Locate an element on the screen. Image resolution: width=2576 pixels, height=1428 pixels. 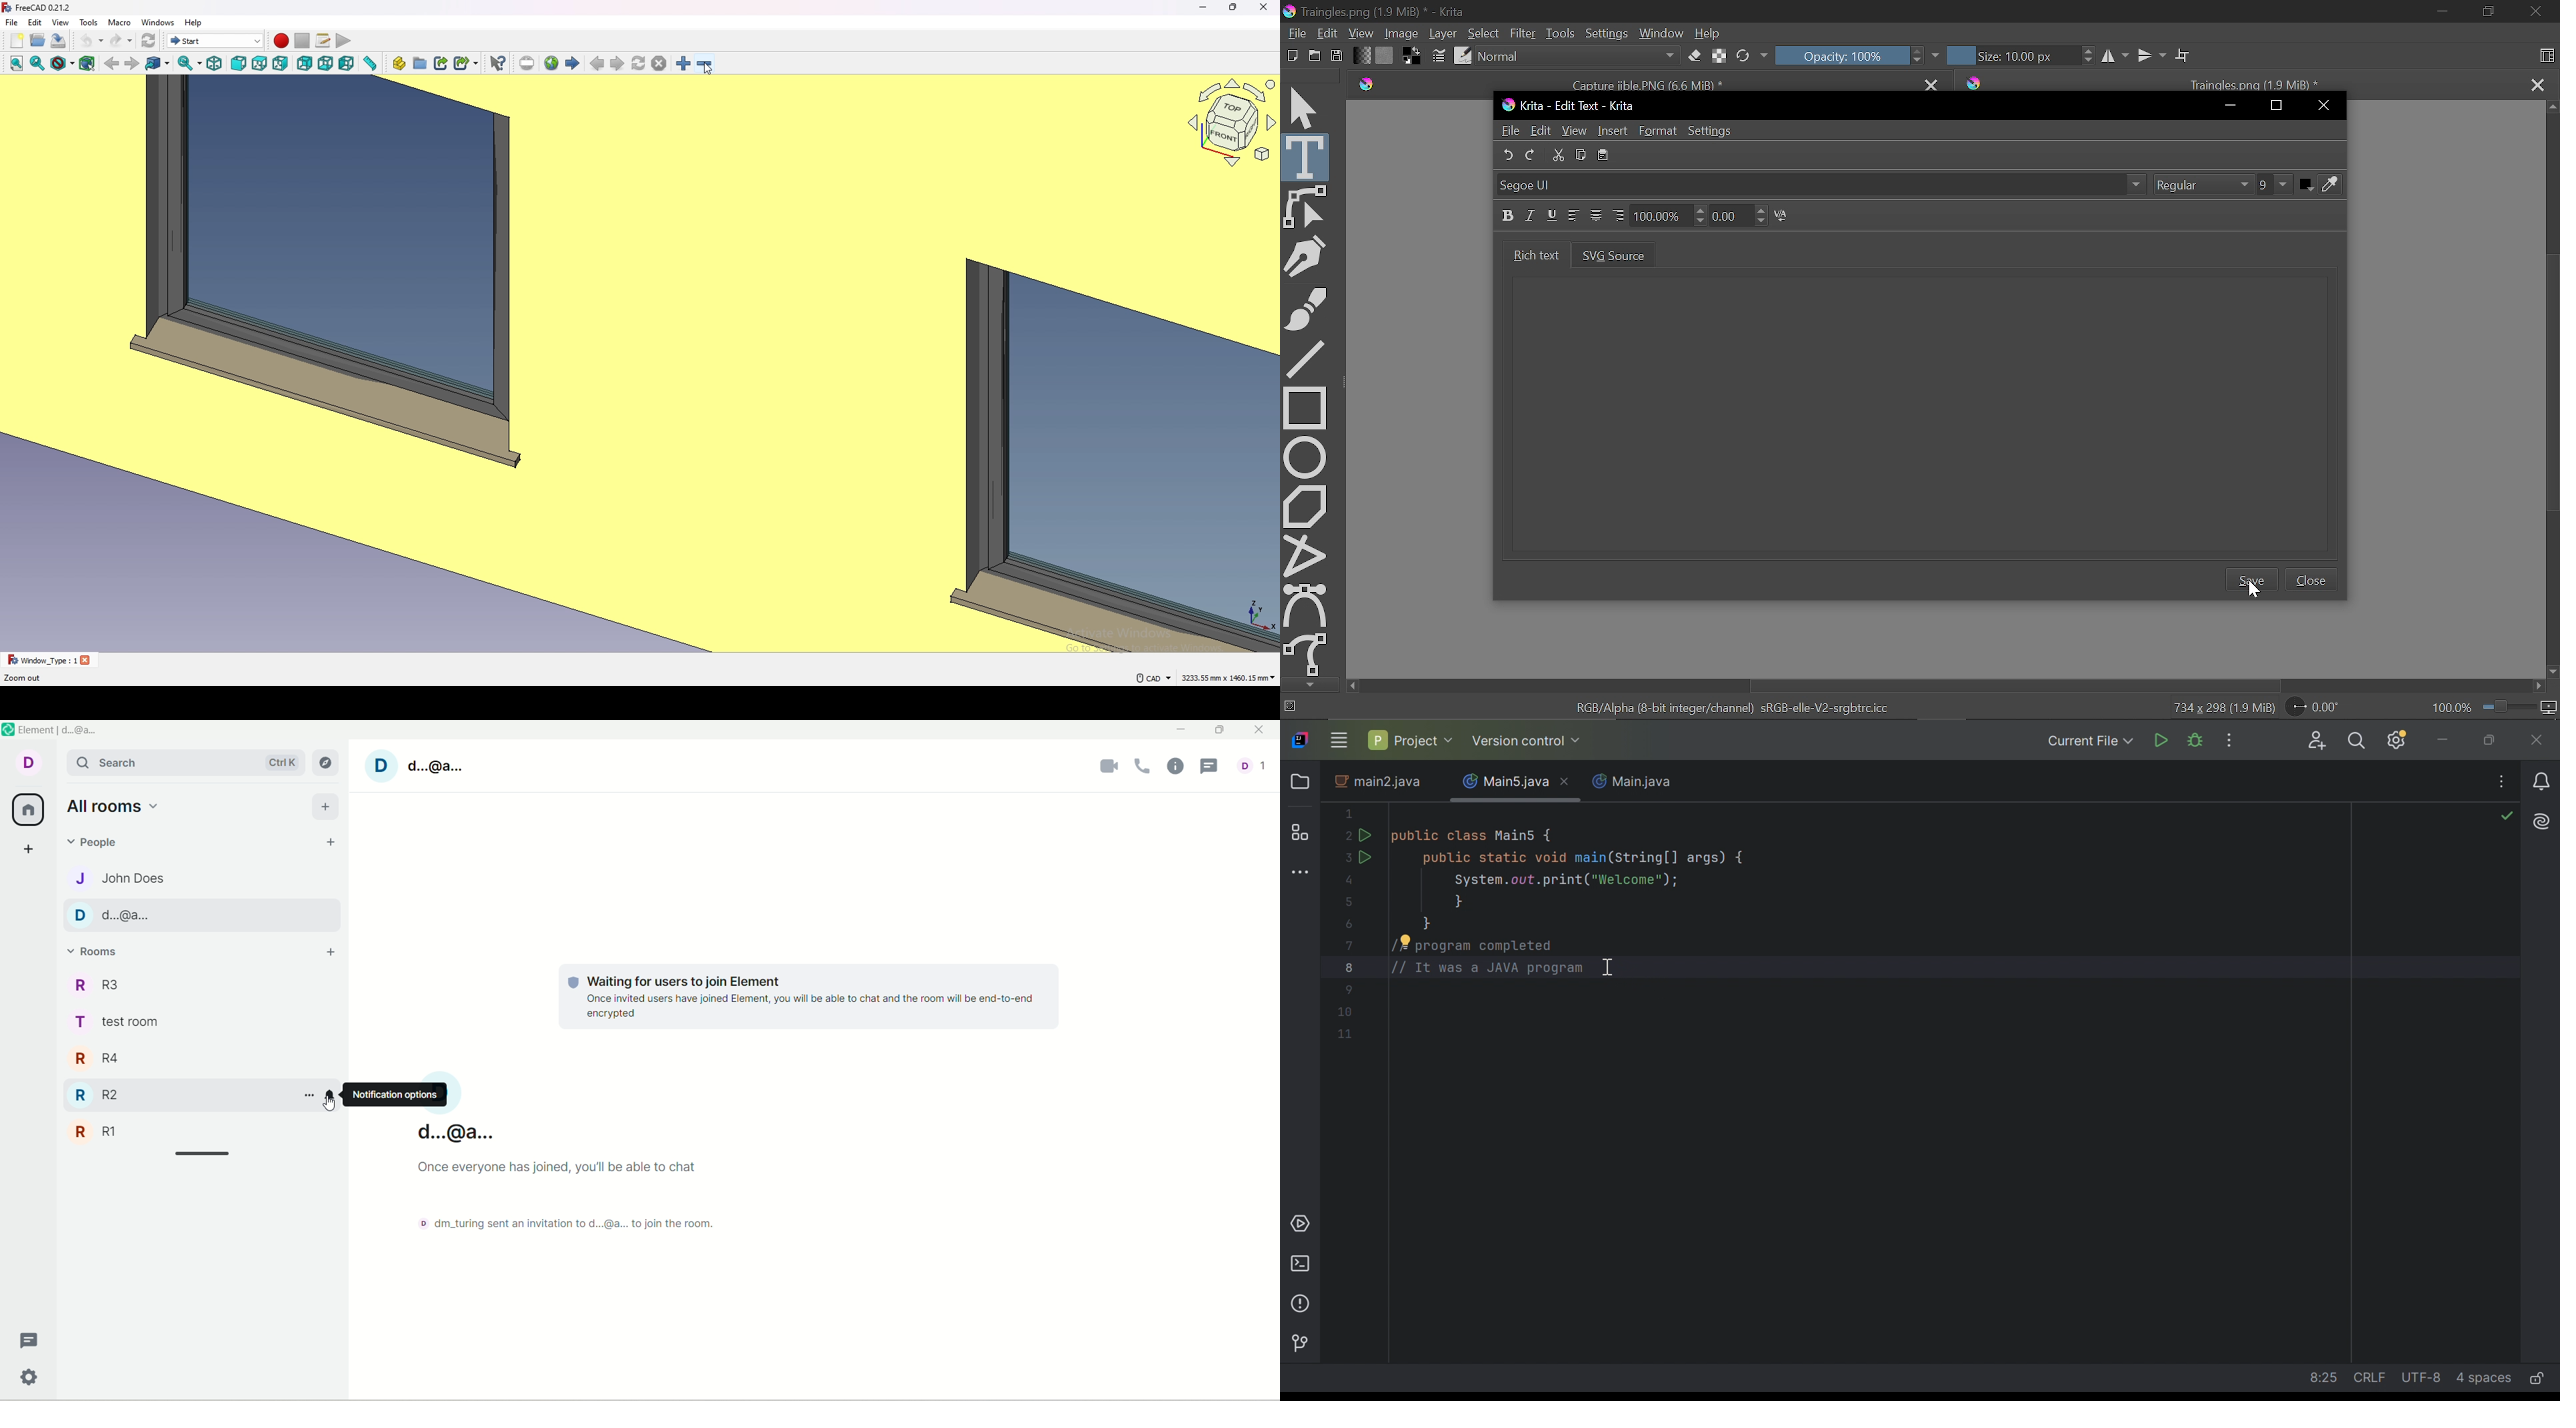
Align right is located at coordinates (1617, 215).